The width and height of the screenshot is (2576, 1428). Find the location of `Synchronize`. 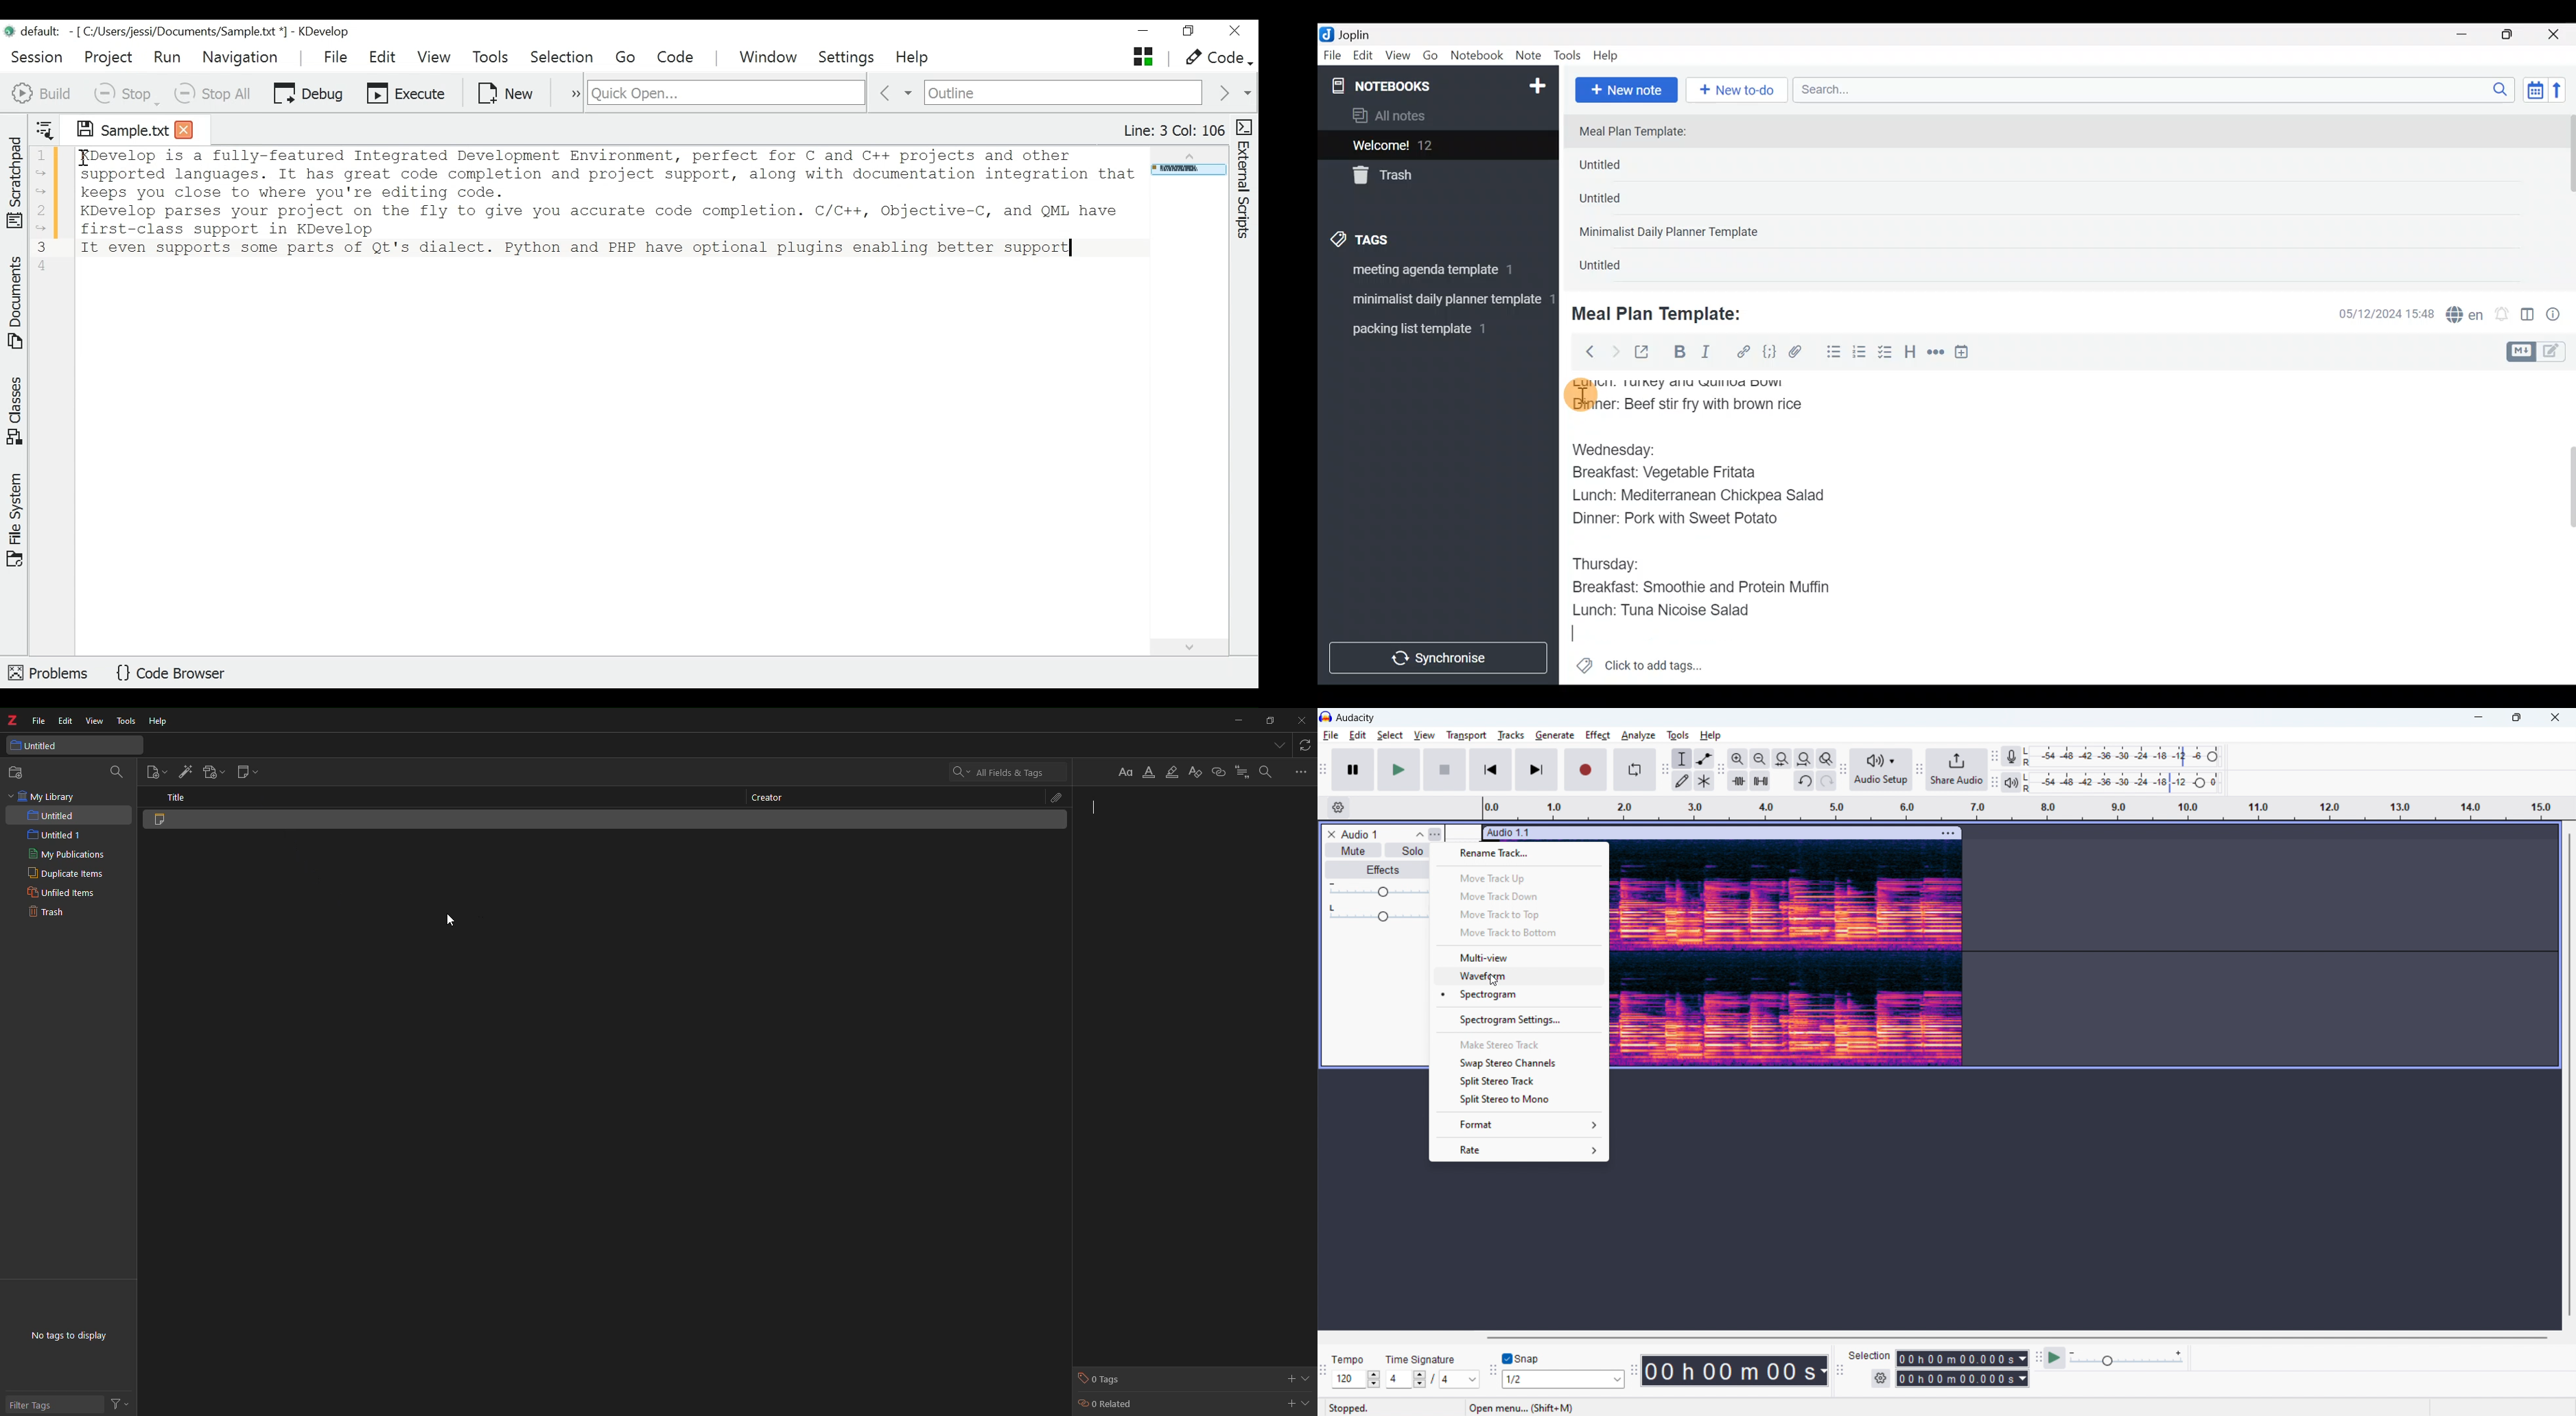

Synchronize is located at coordinates (1440, 658).